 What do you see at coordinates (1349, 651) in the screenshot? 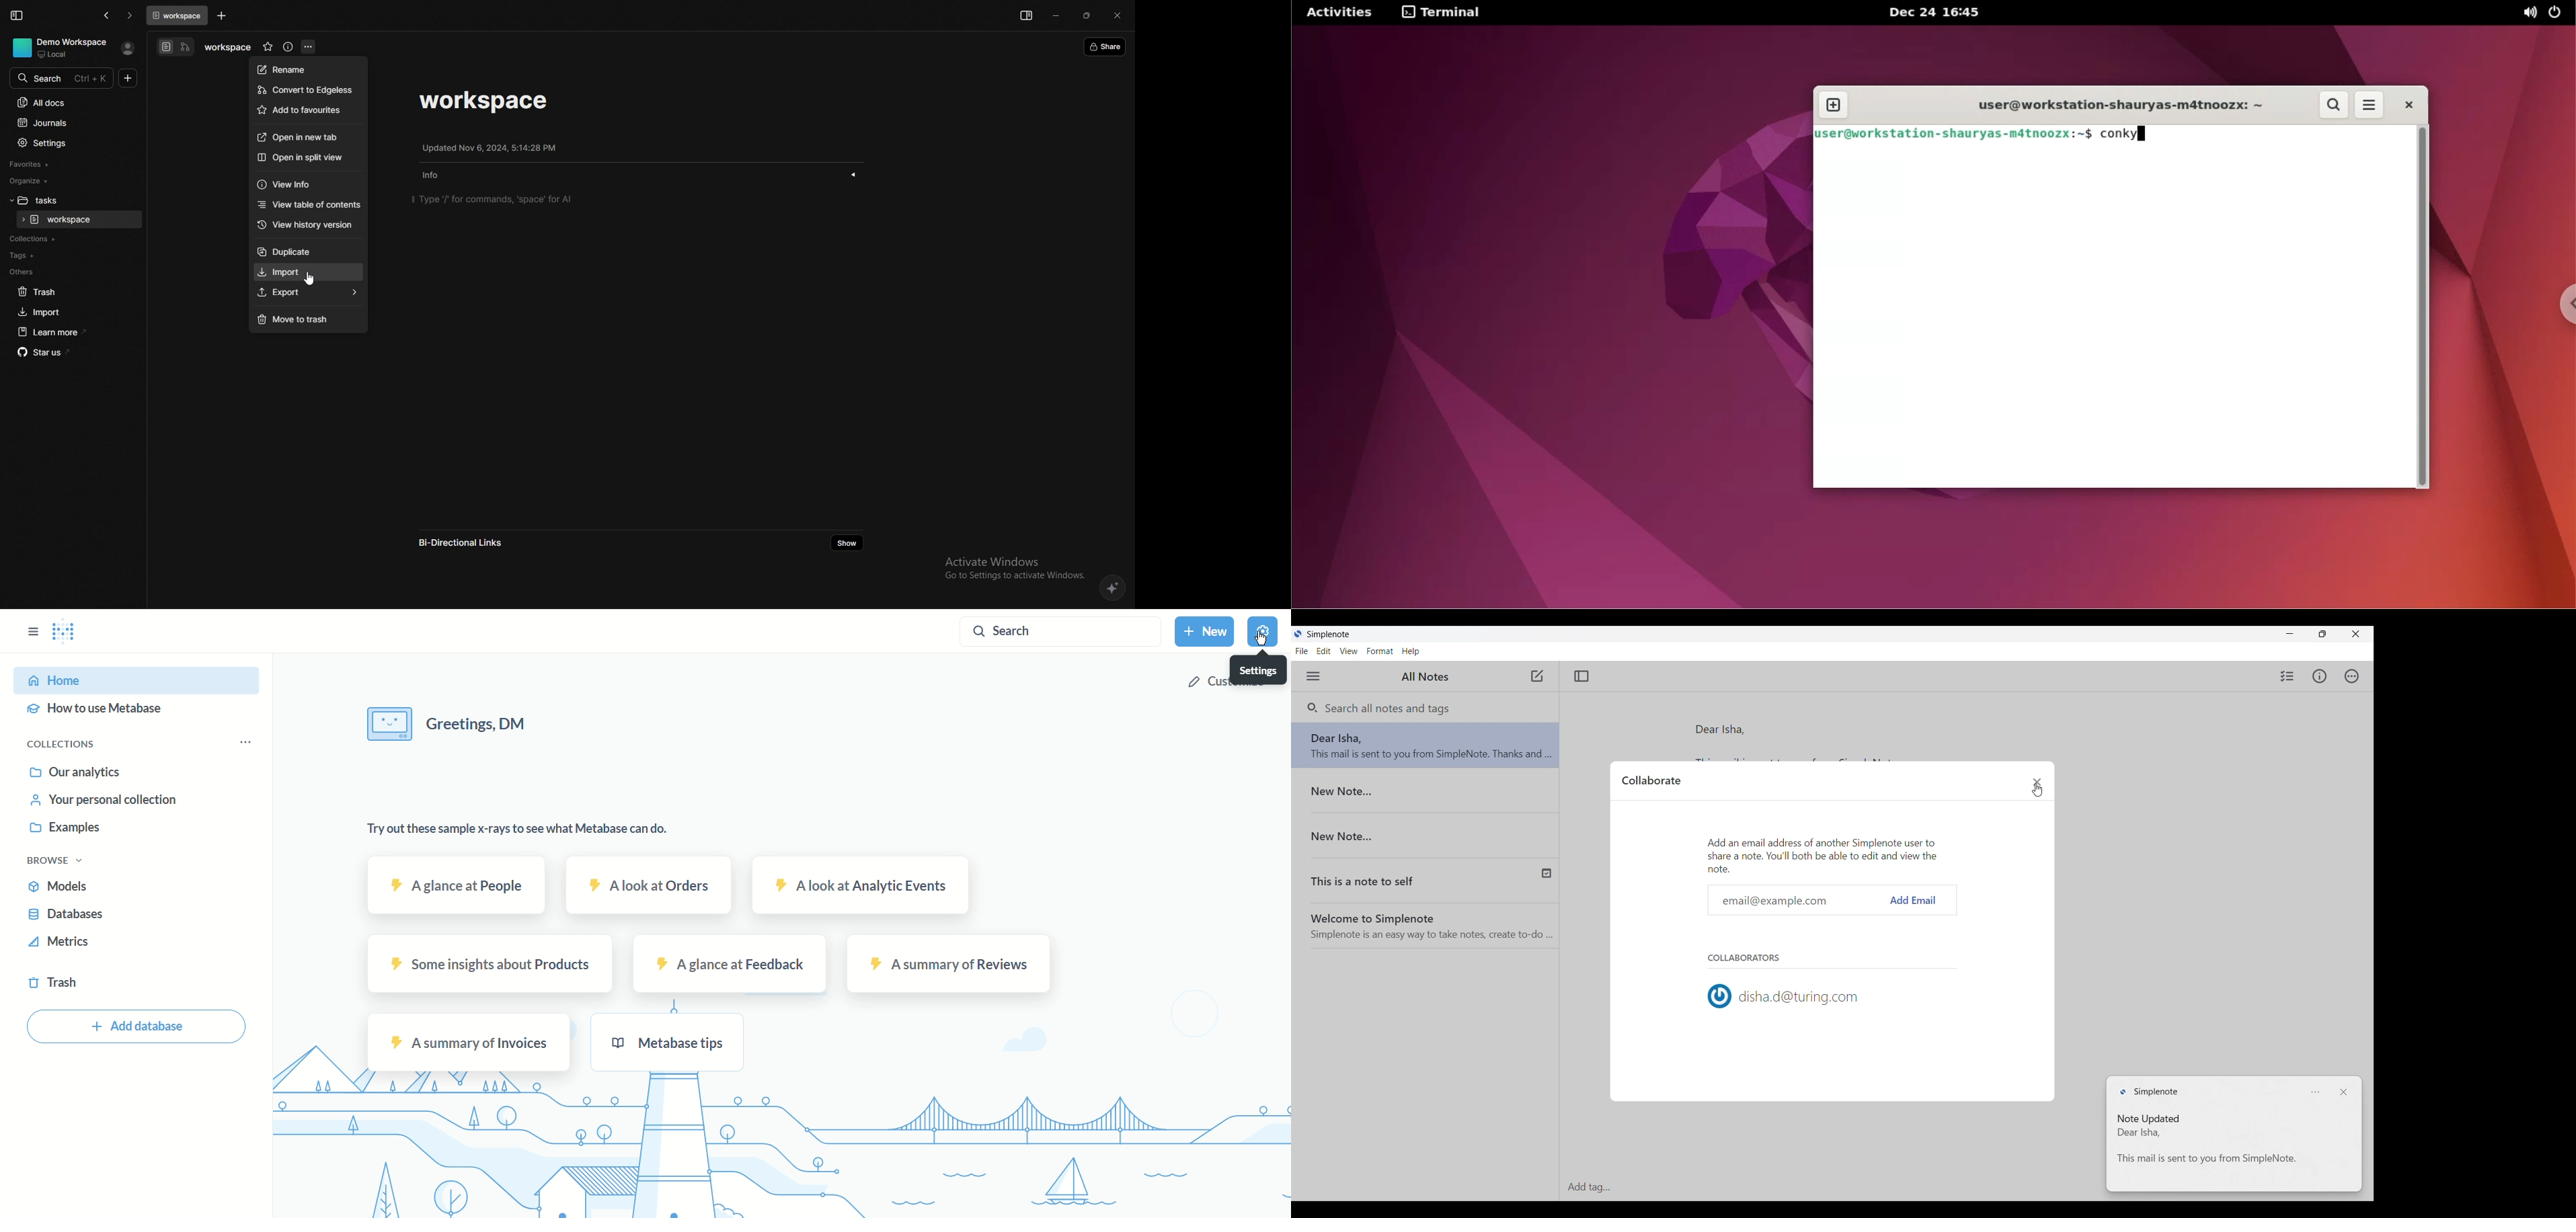
I see `View` at bounding box center [1349, 651].